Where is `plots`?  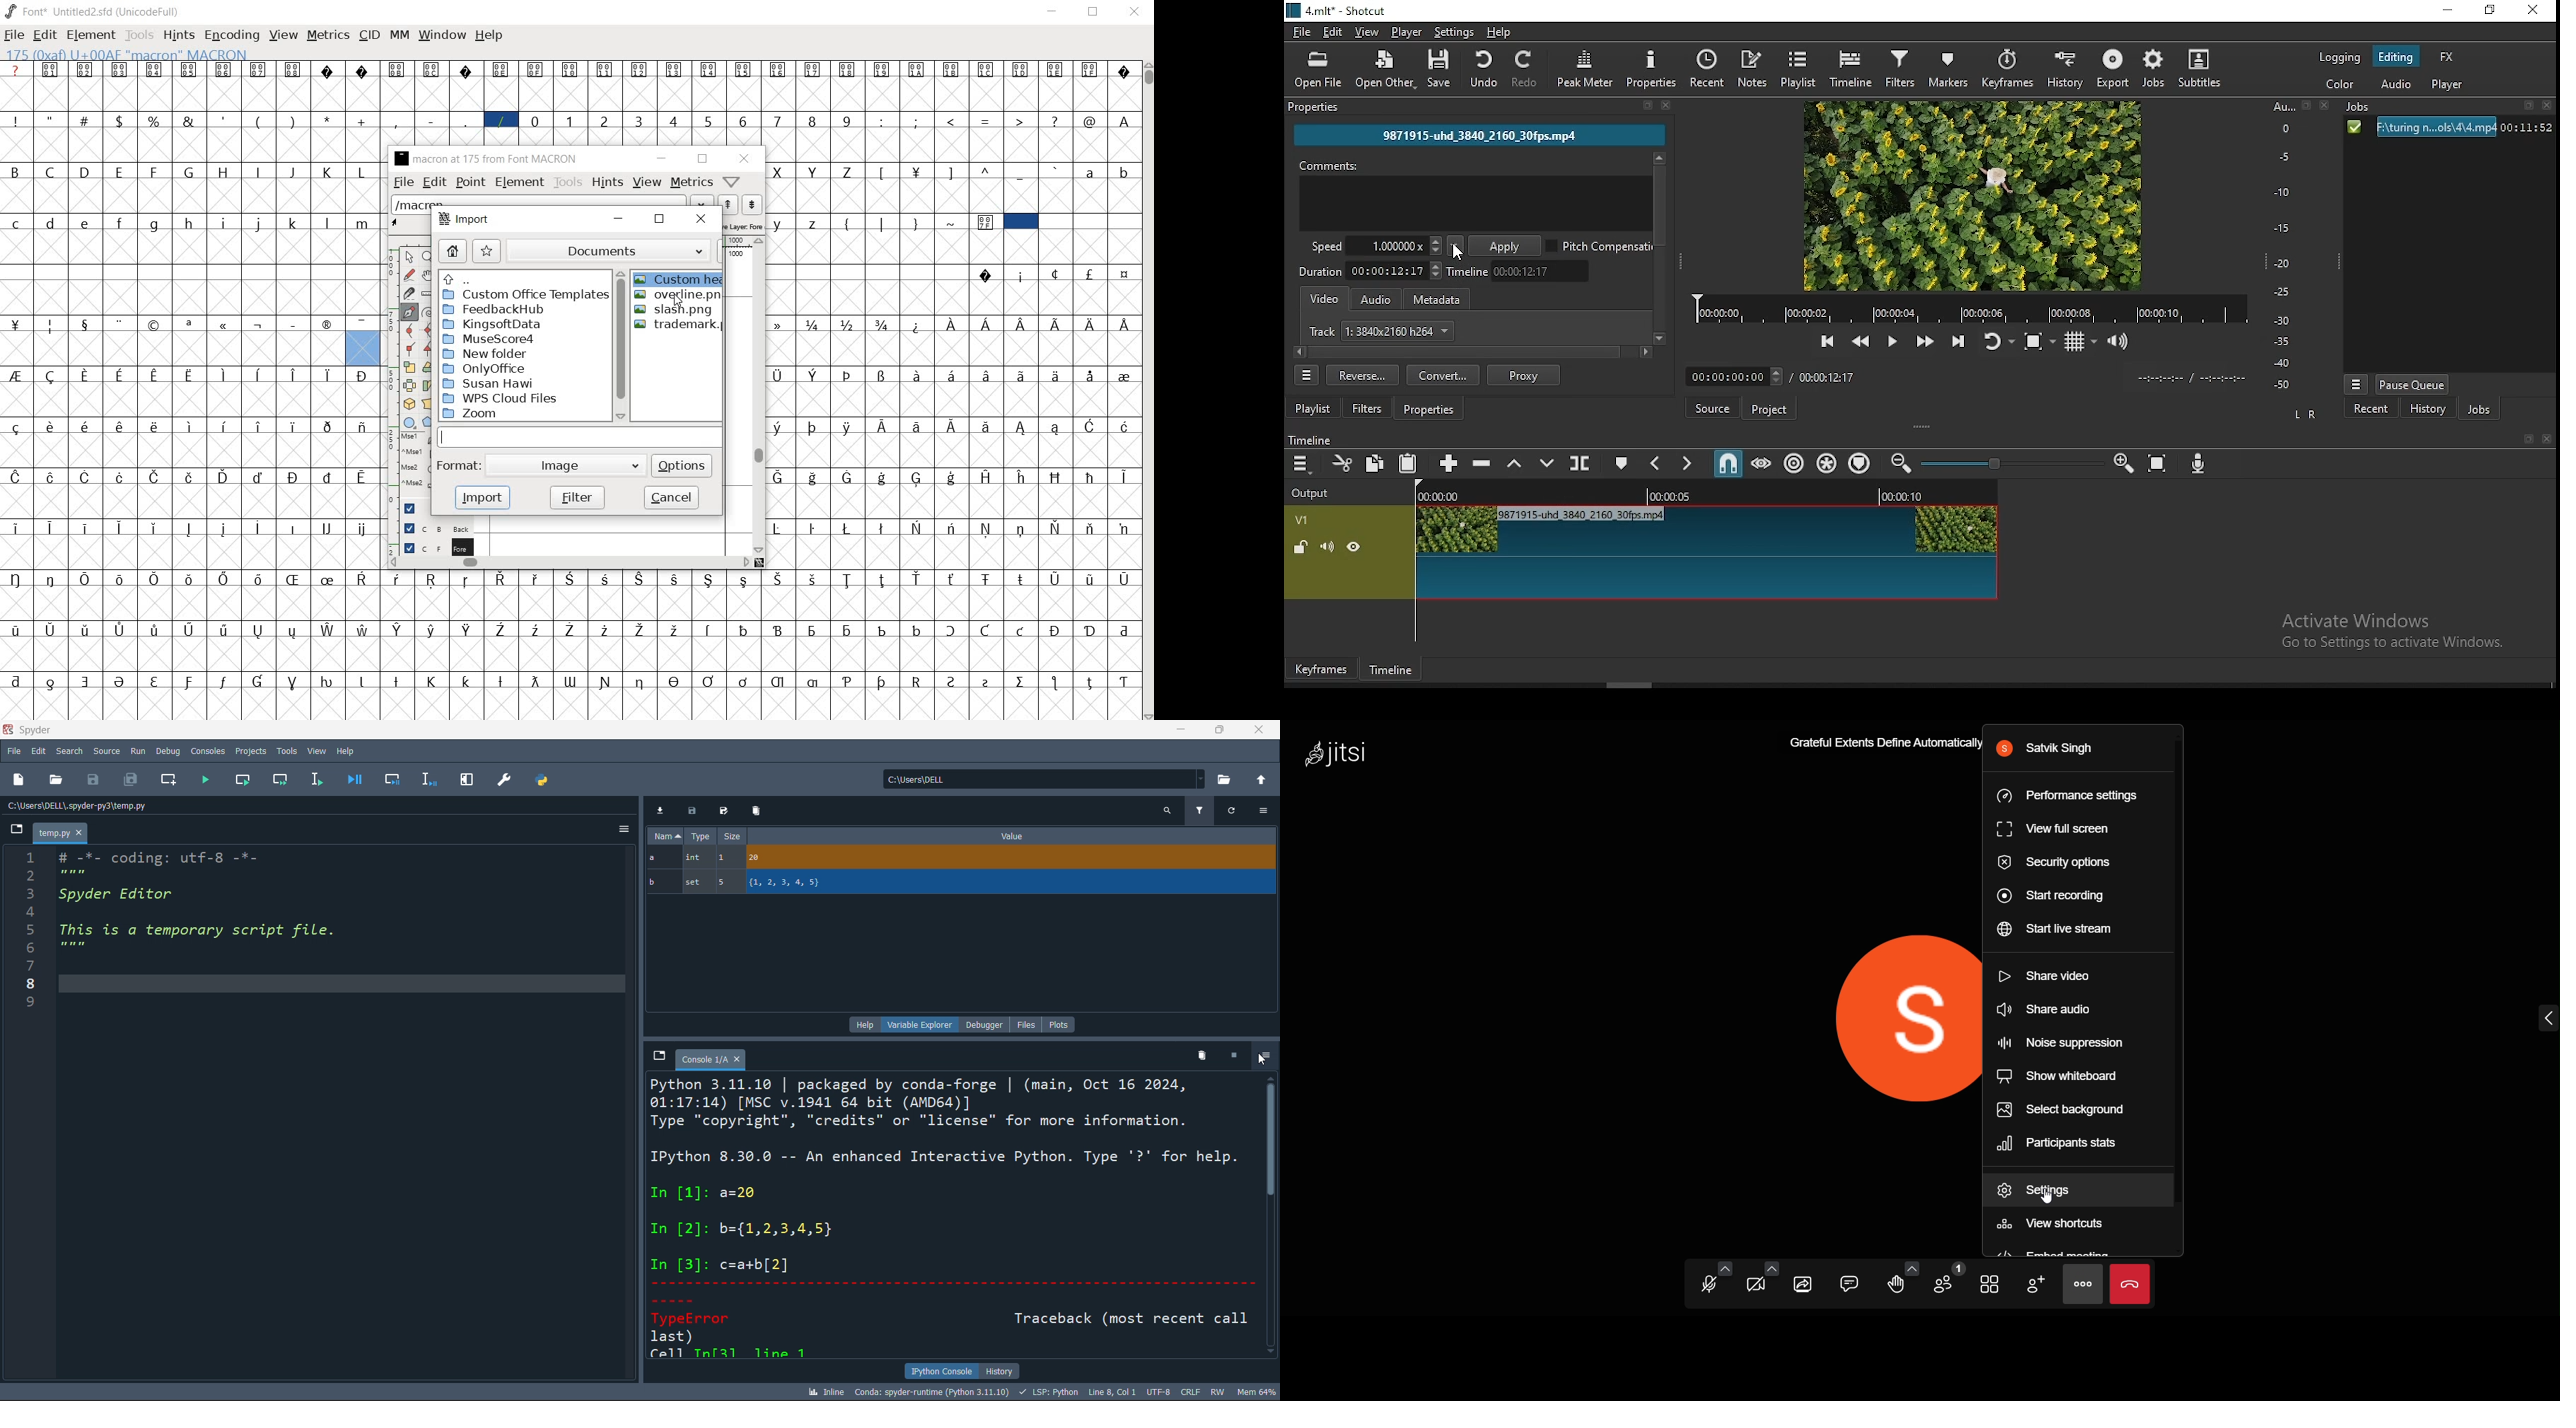
plots is located at coordinates (1059, 1023).